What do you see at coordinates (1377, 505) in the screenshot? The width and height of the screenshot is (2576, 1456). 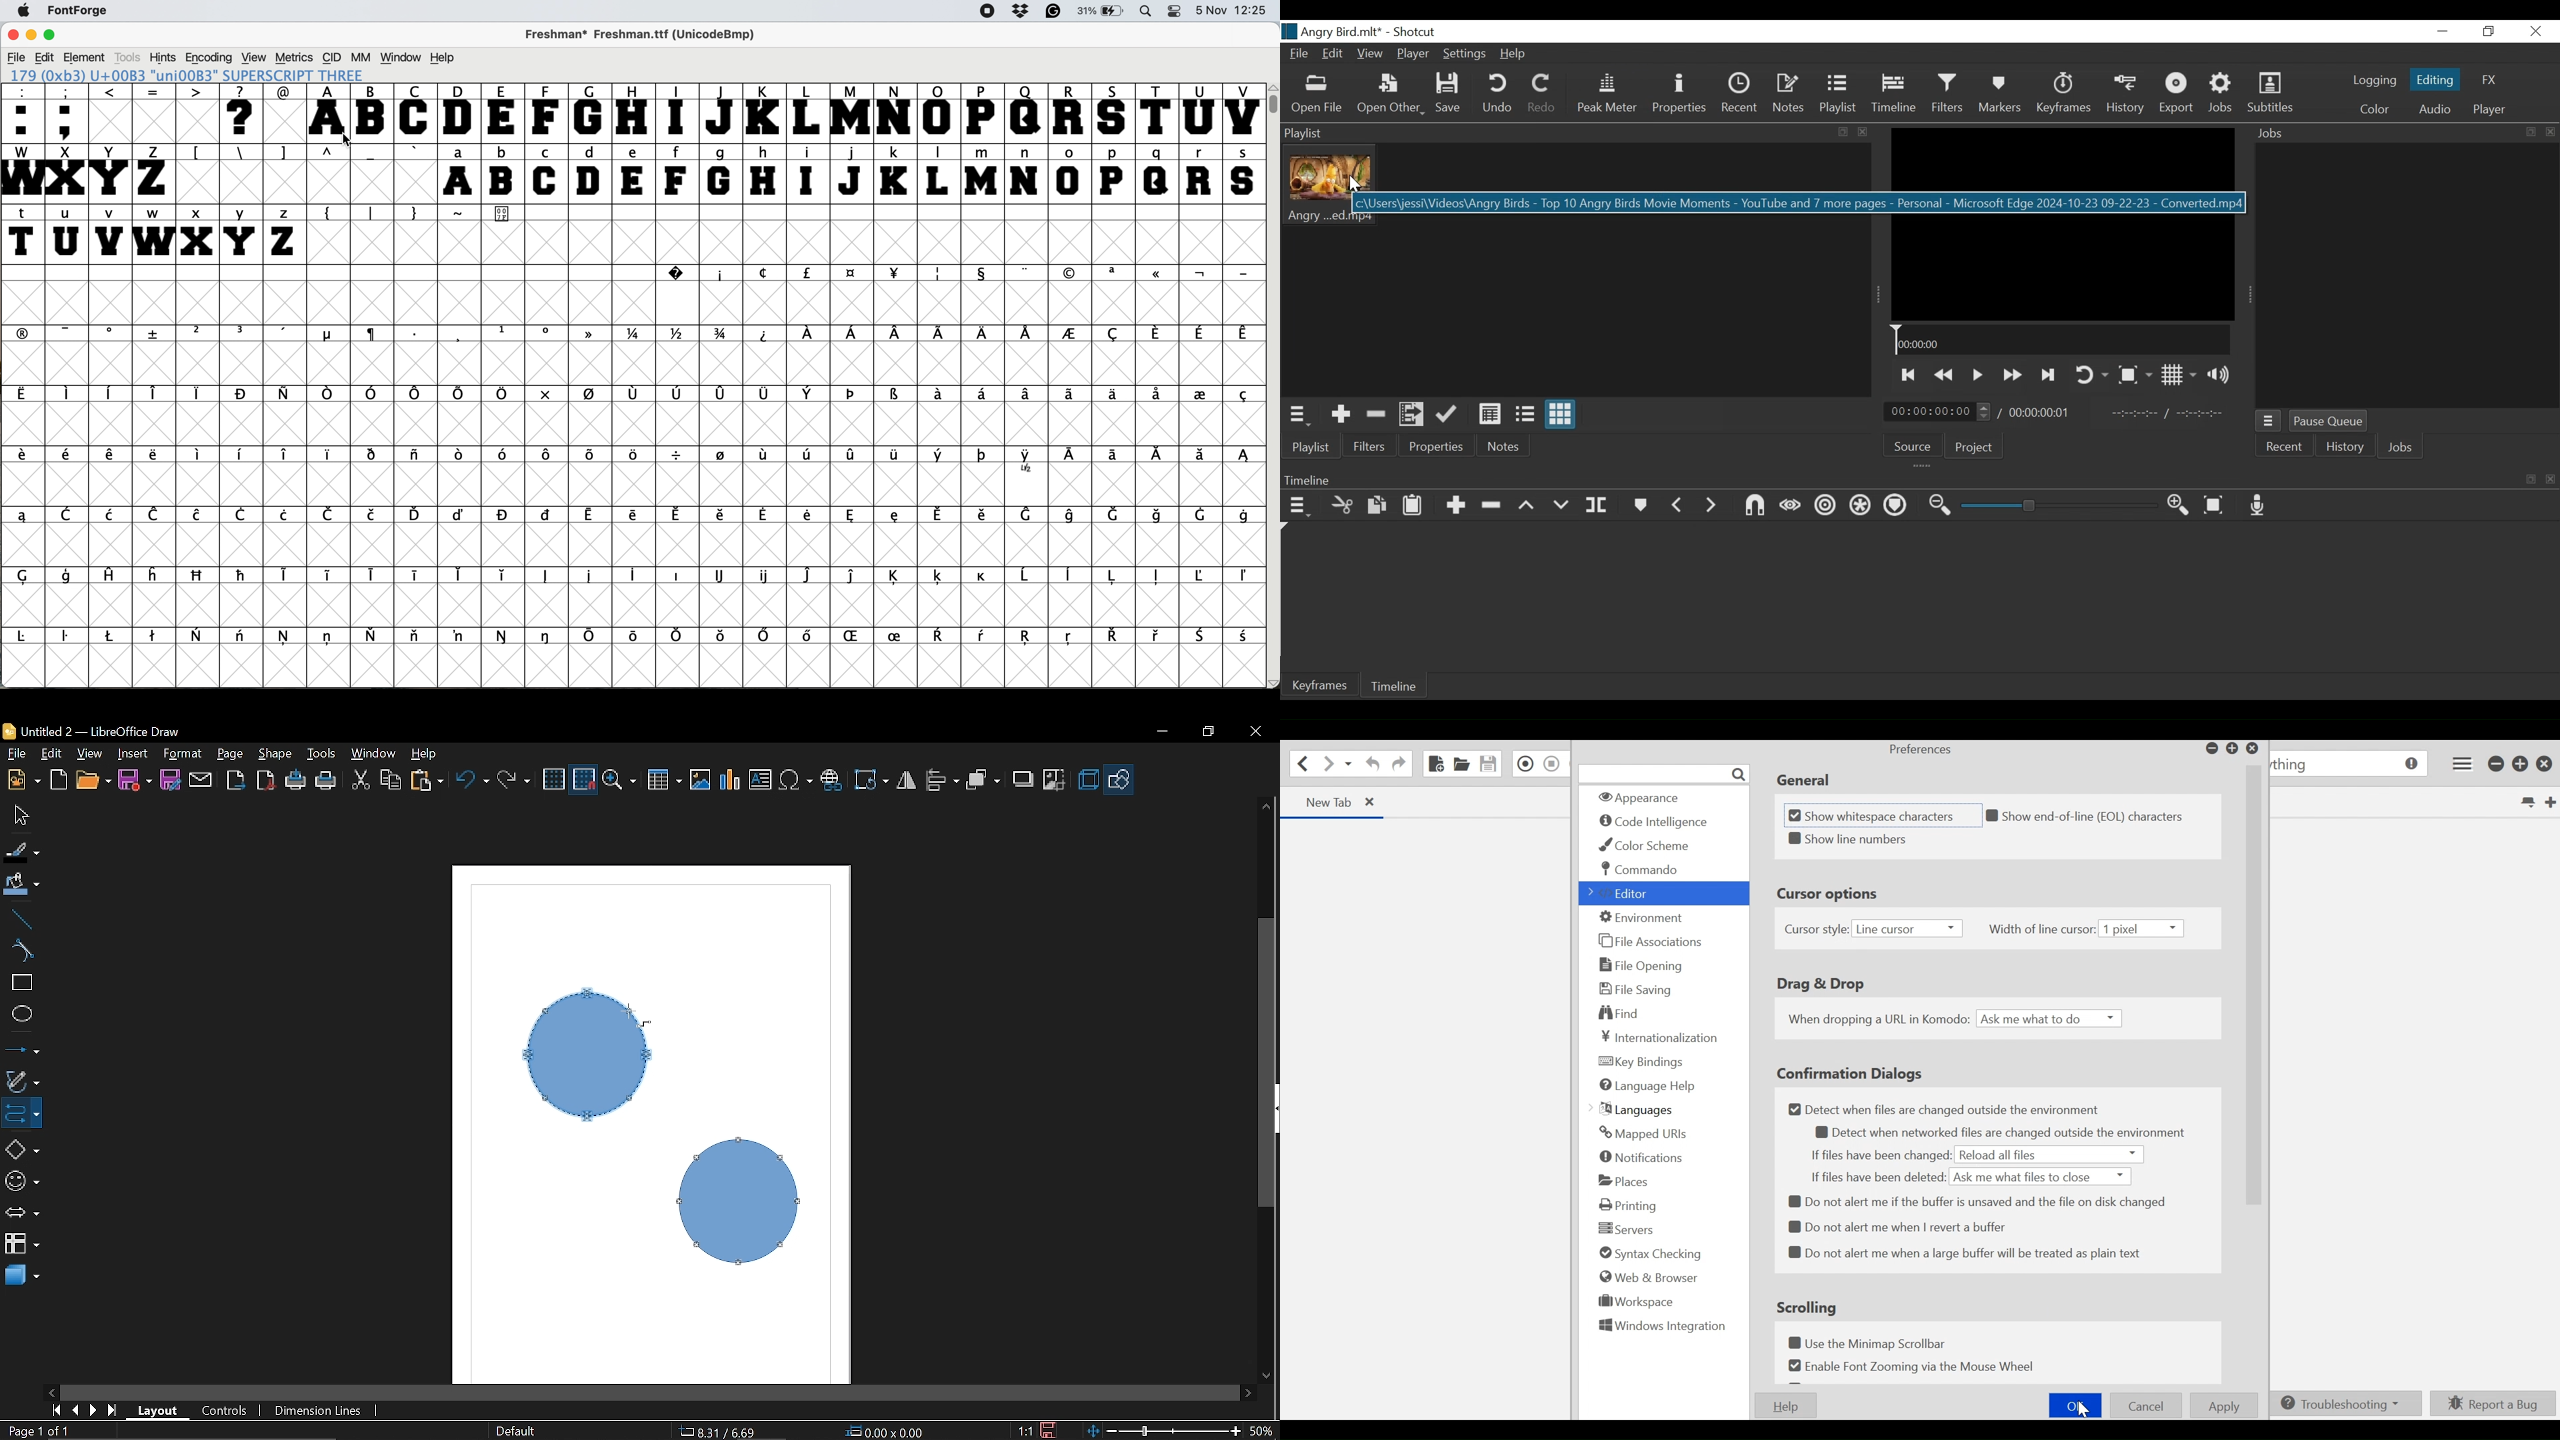 I see `Copy` at bounding box center [1377, 505].